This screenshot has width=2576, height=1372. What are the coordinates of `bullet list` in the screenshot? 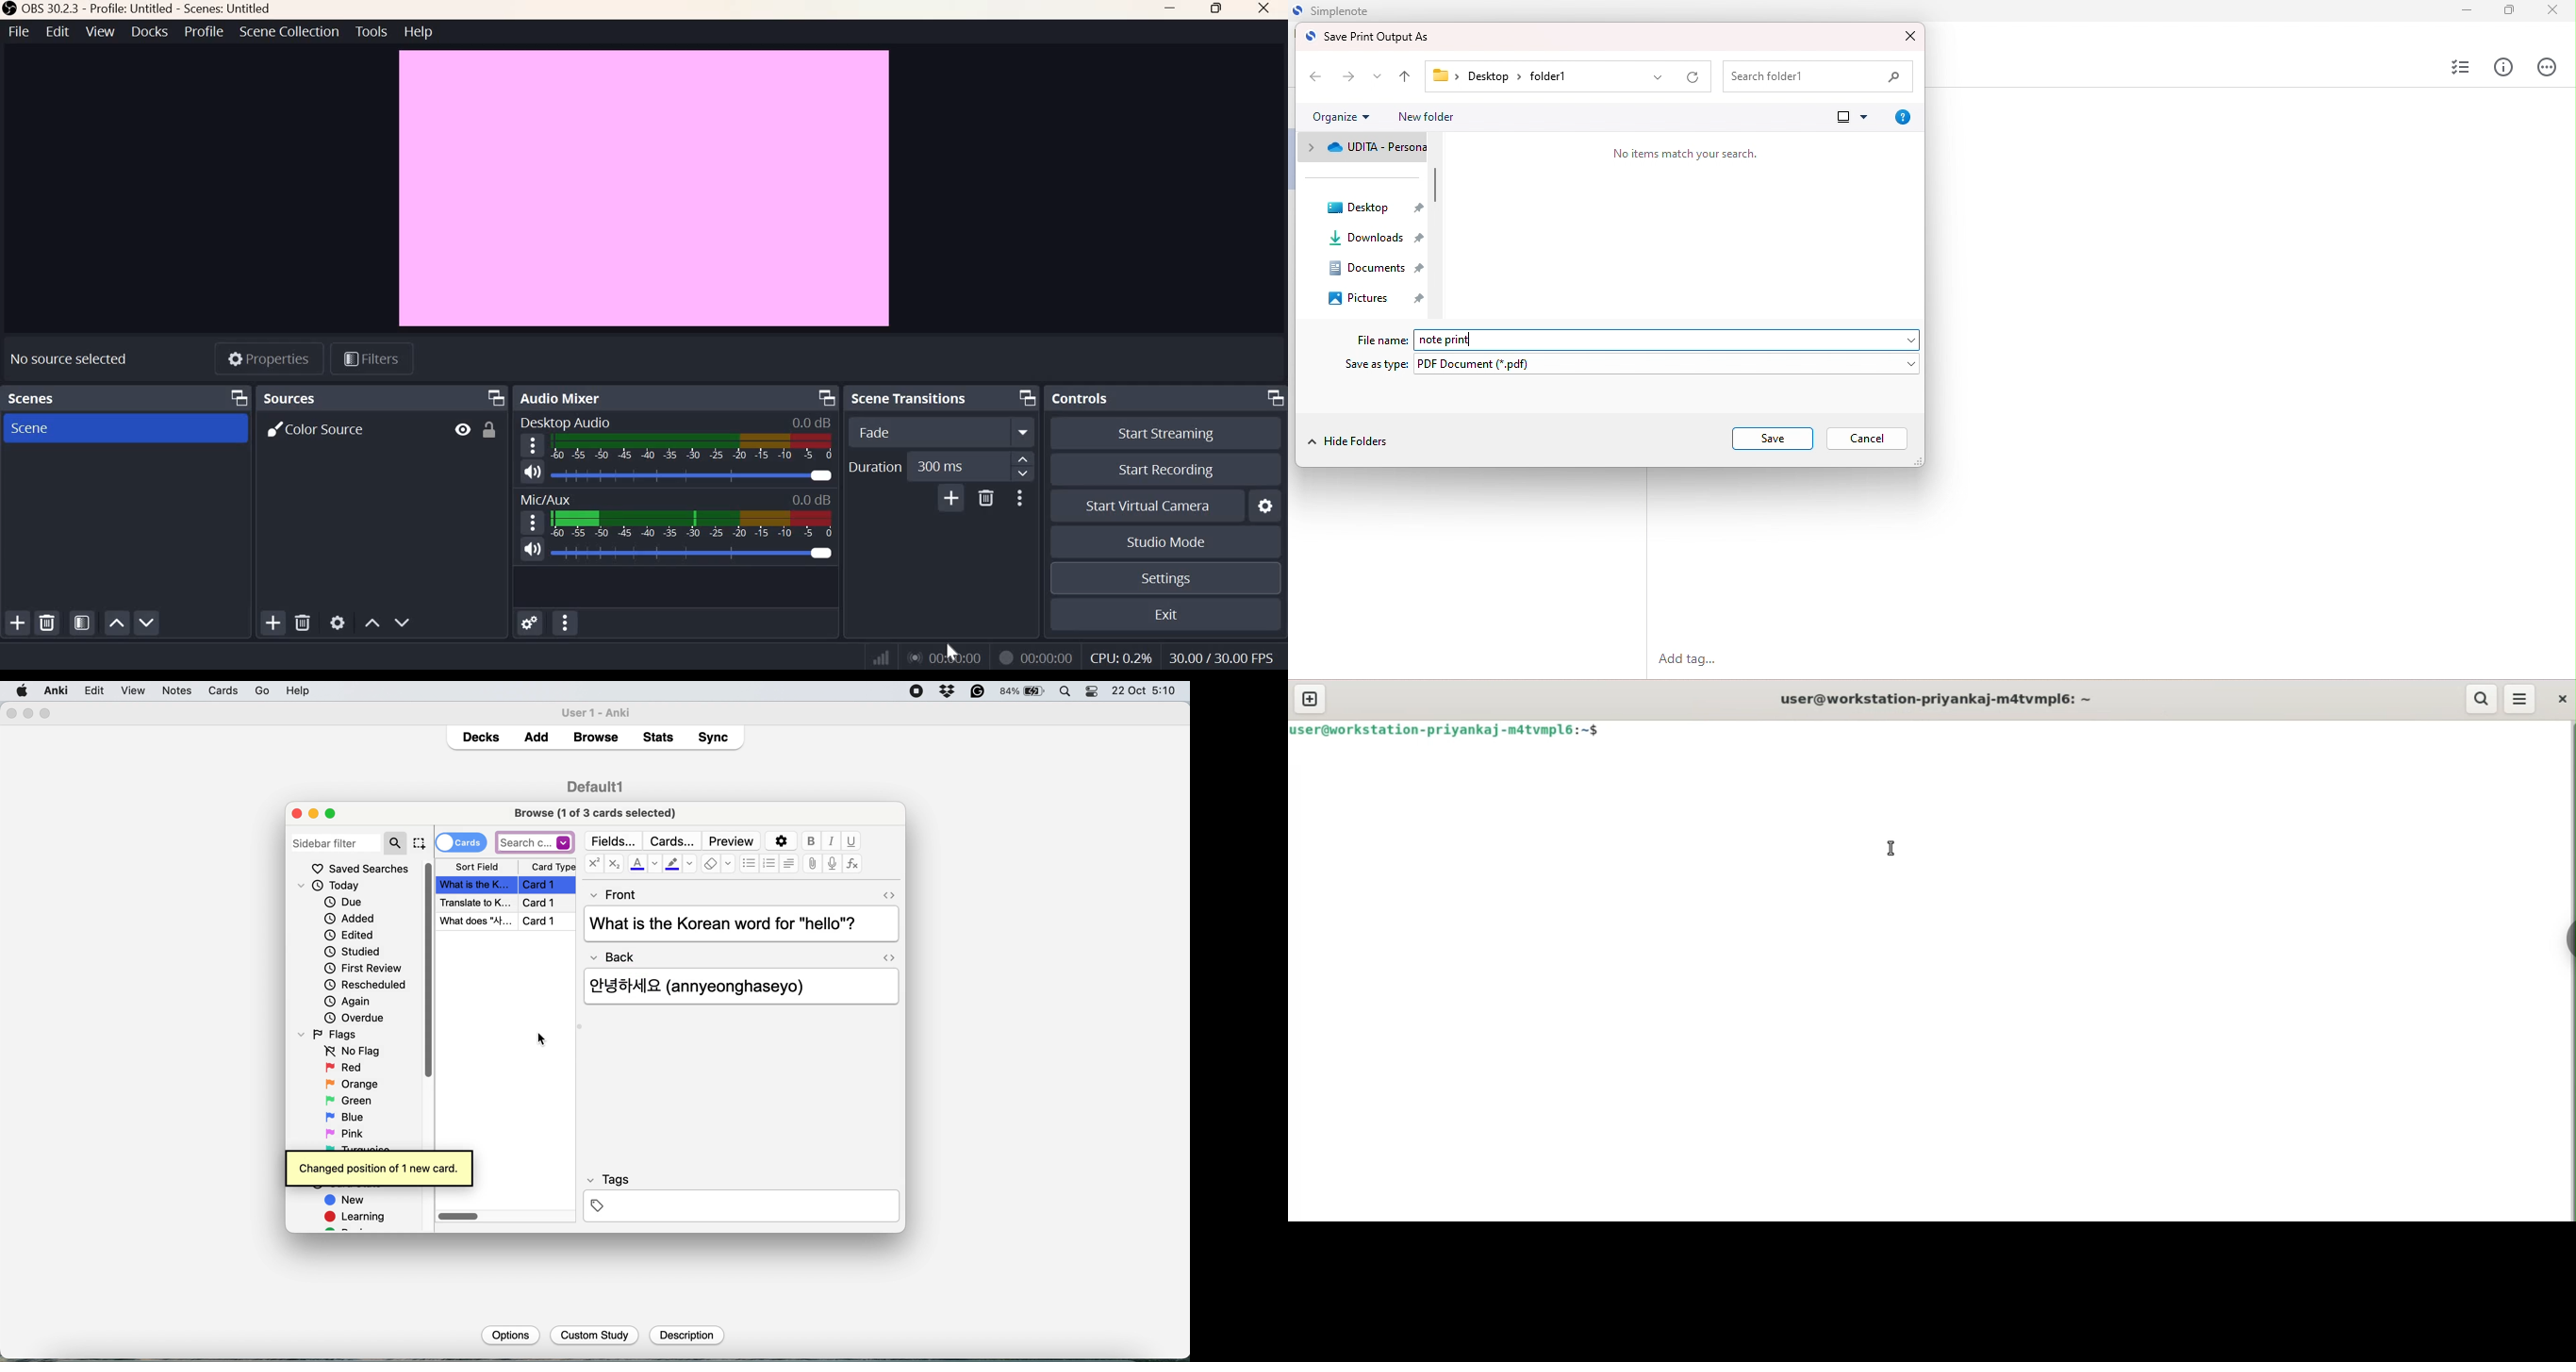 It's located at (749, 864).